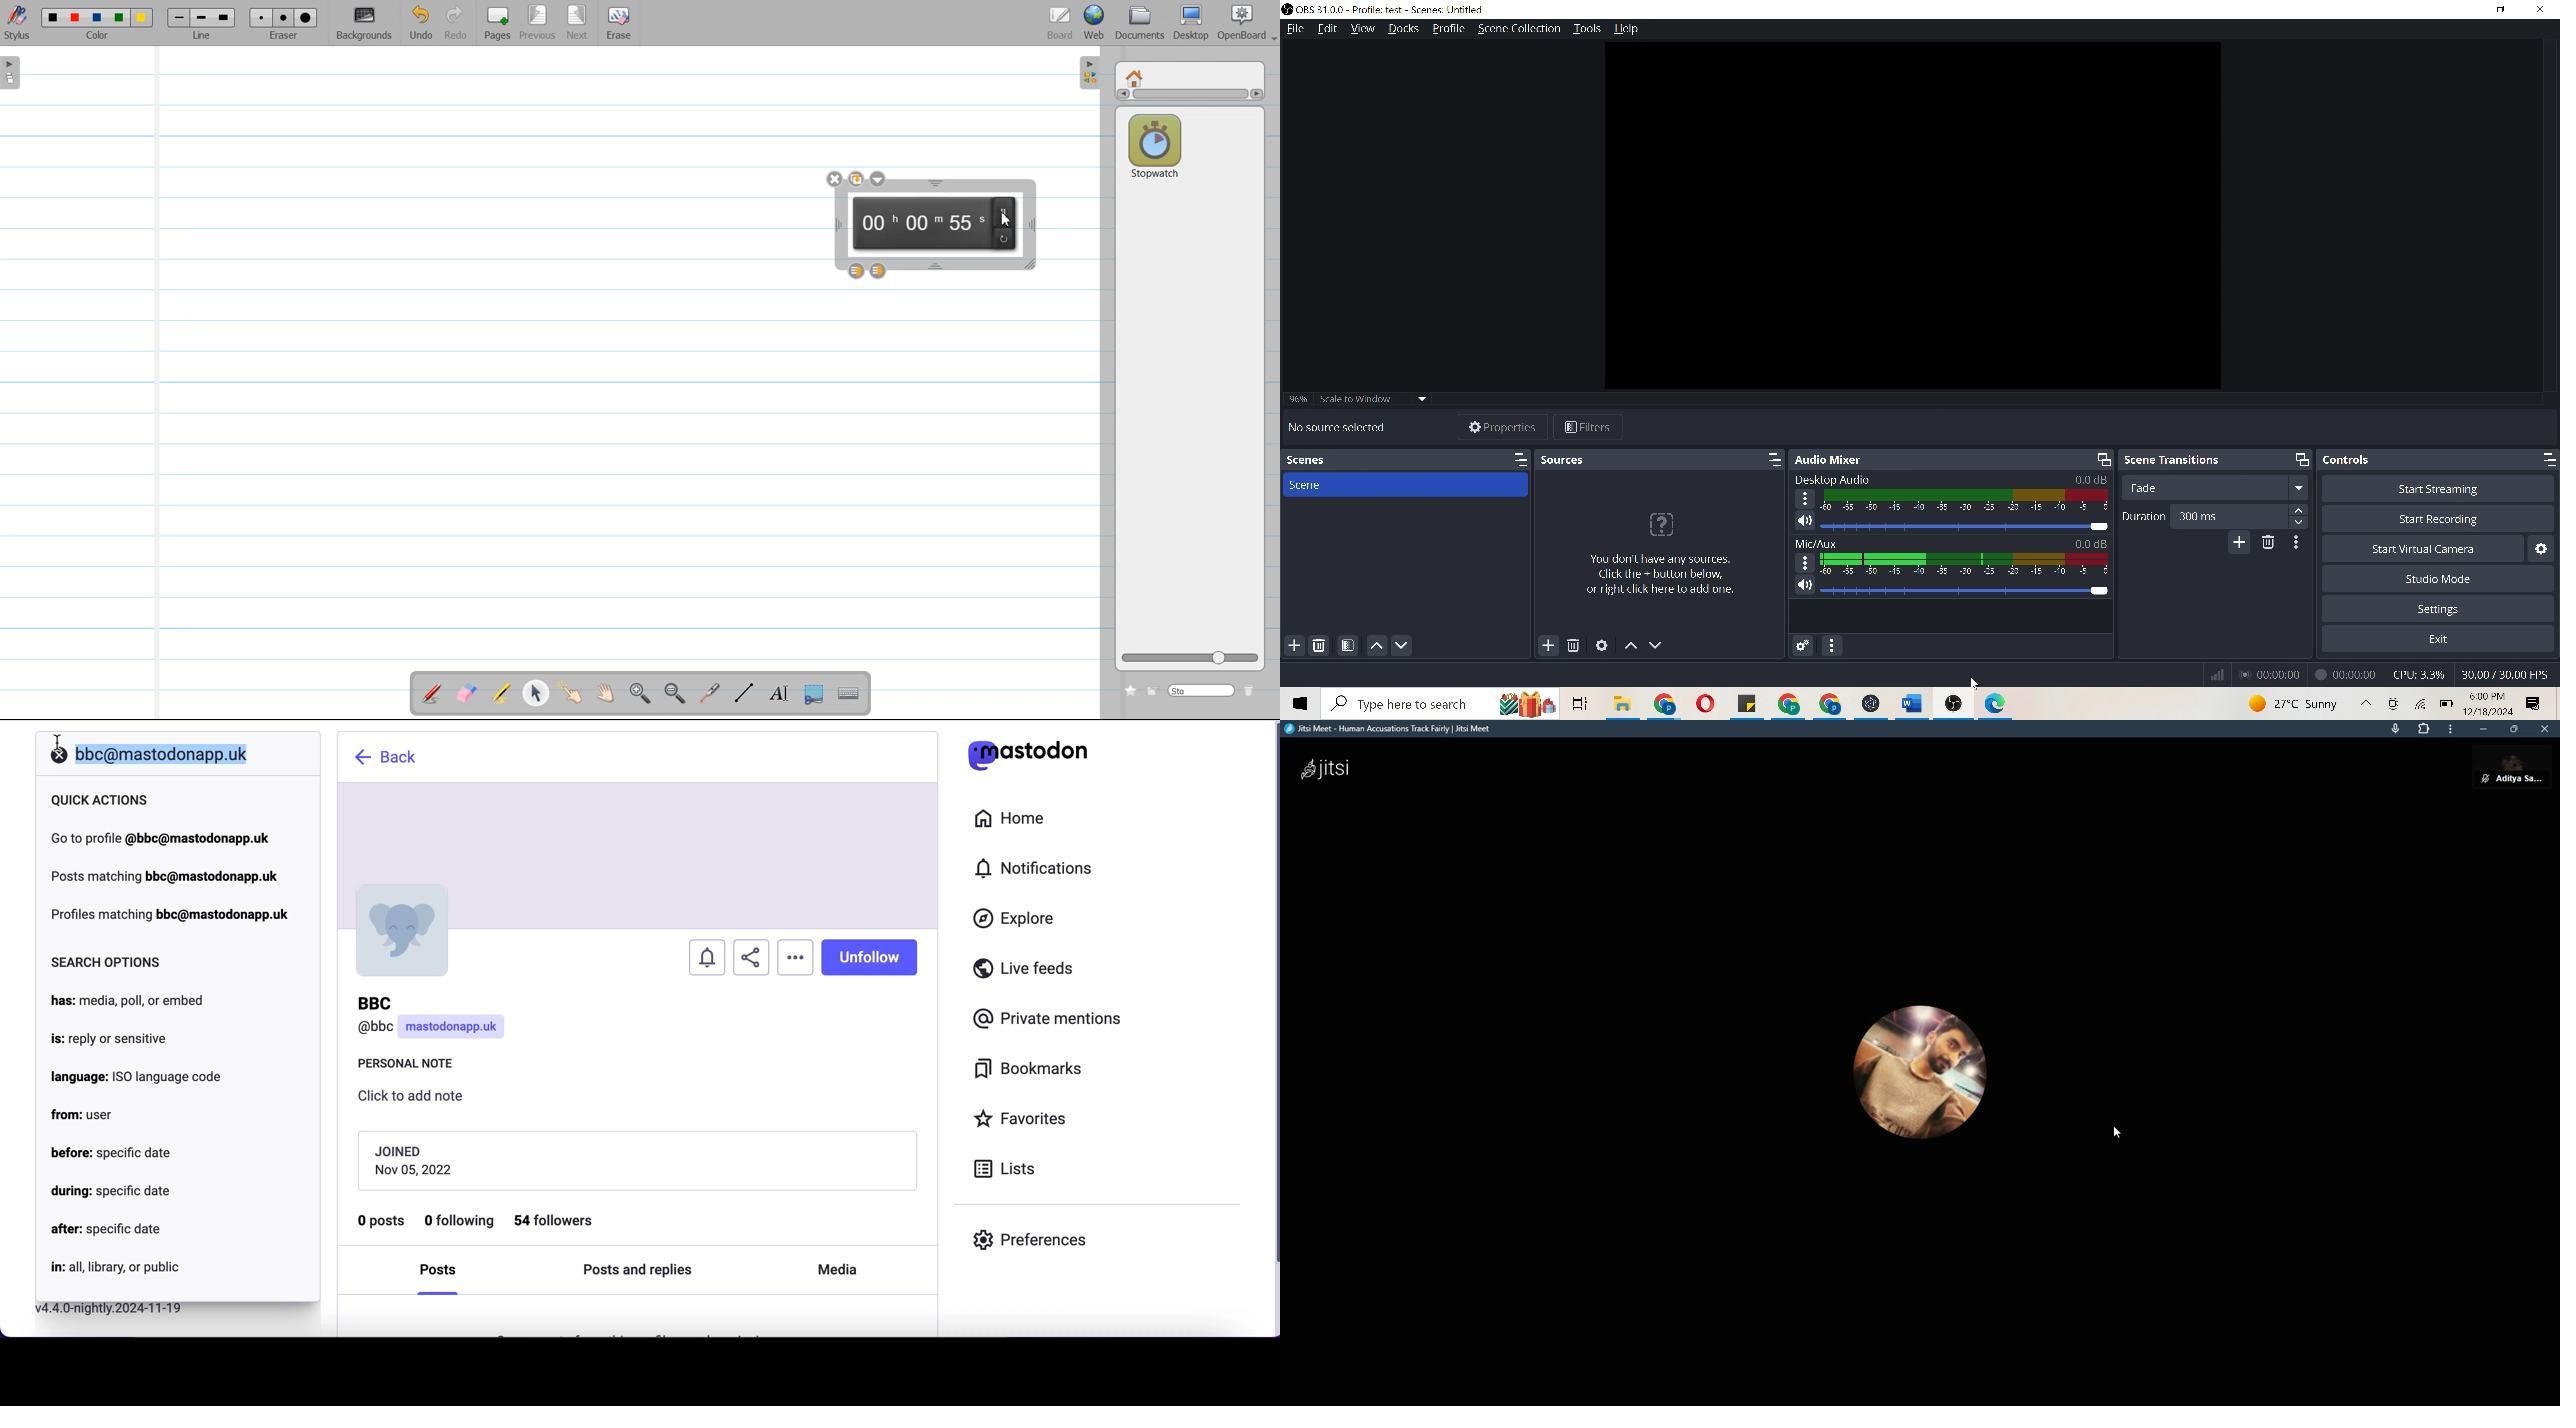 The height and width of the screenshot is (1428, 2576). I want to click on back, so click(388, 757).